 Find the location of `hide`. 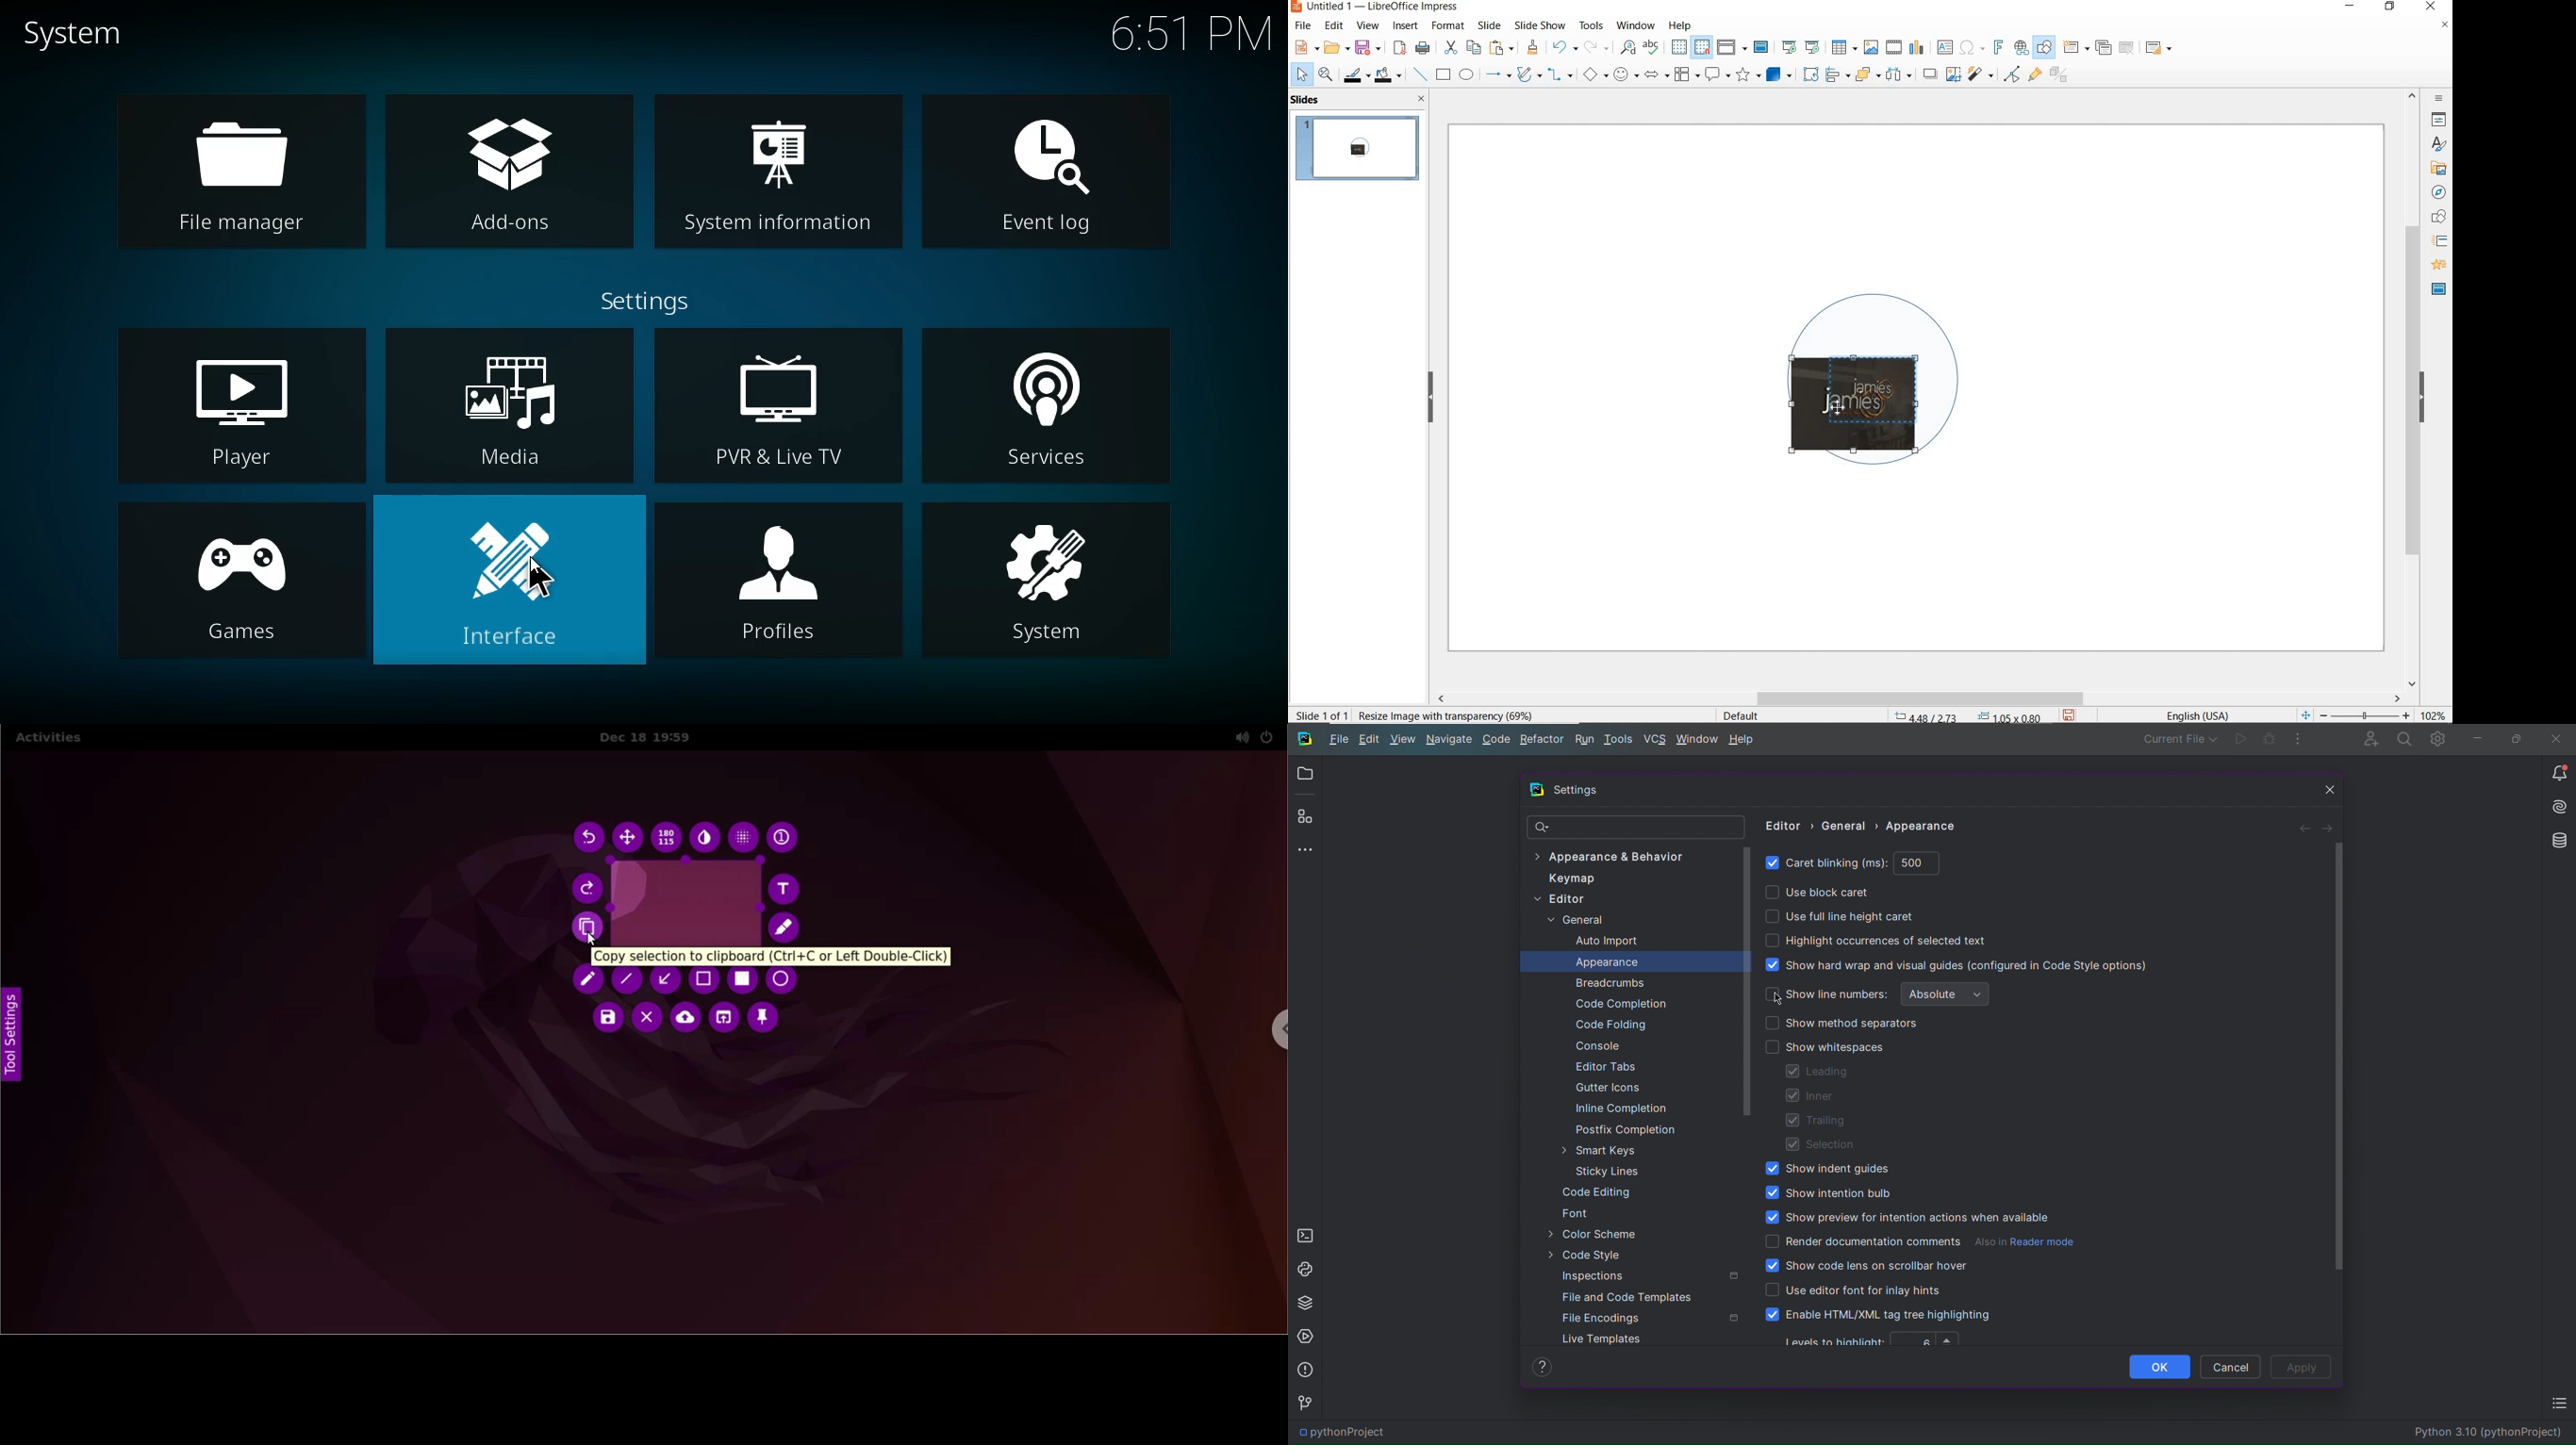

hide is located at coordinates (2423, 399).